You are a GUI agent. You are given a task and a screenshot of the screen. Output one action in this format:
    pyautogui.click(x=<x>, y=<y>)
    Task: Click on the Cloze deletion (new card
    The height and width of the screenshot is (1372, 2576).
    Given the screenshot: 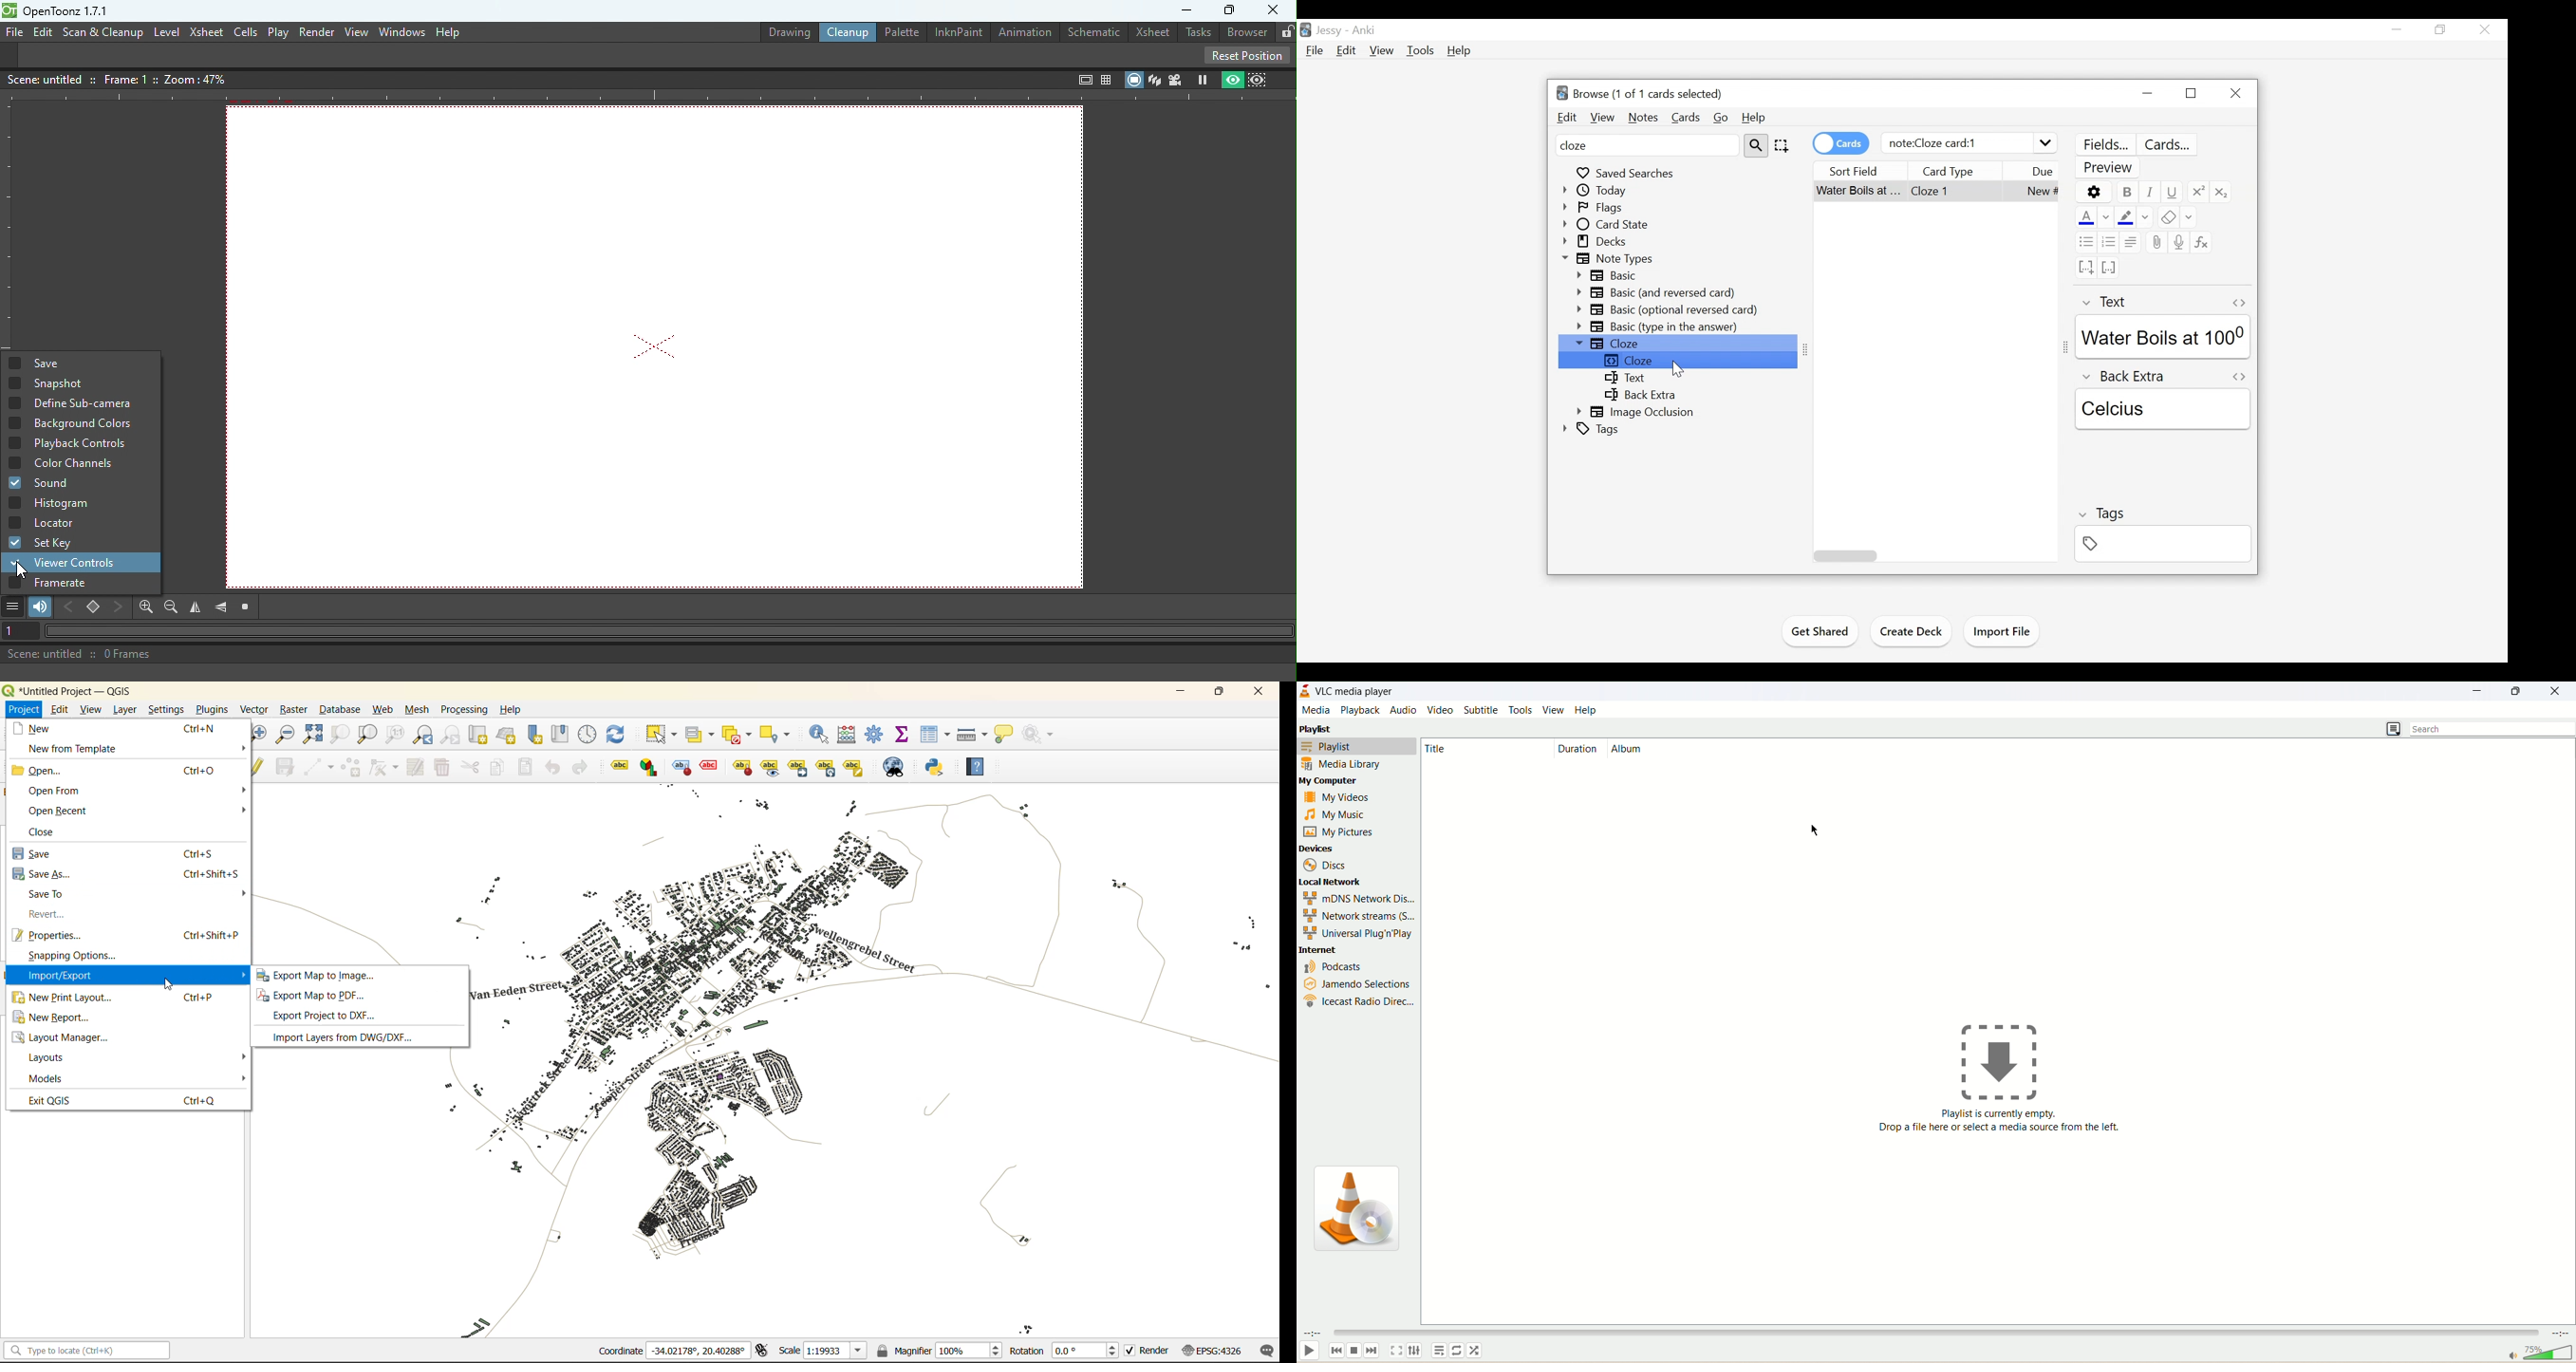 What is the action you would take?
    pyautogui.click(x=2087, y=268)
    